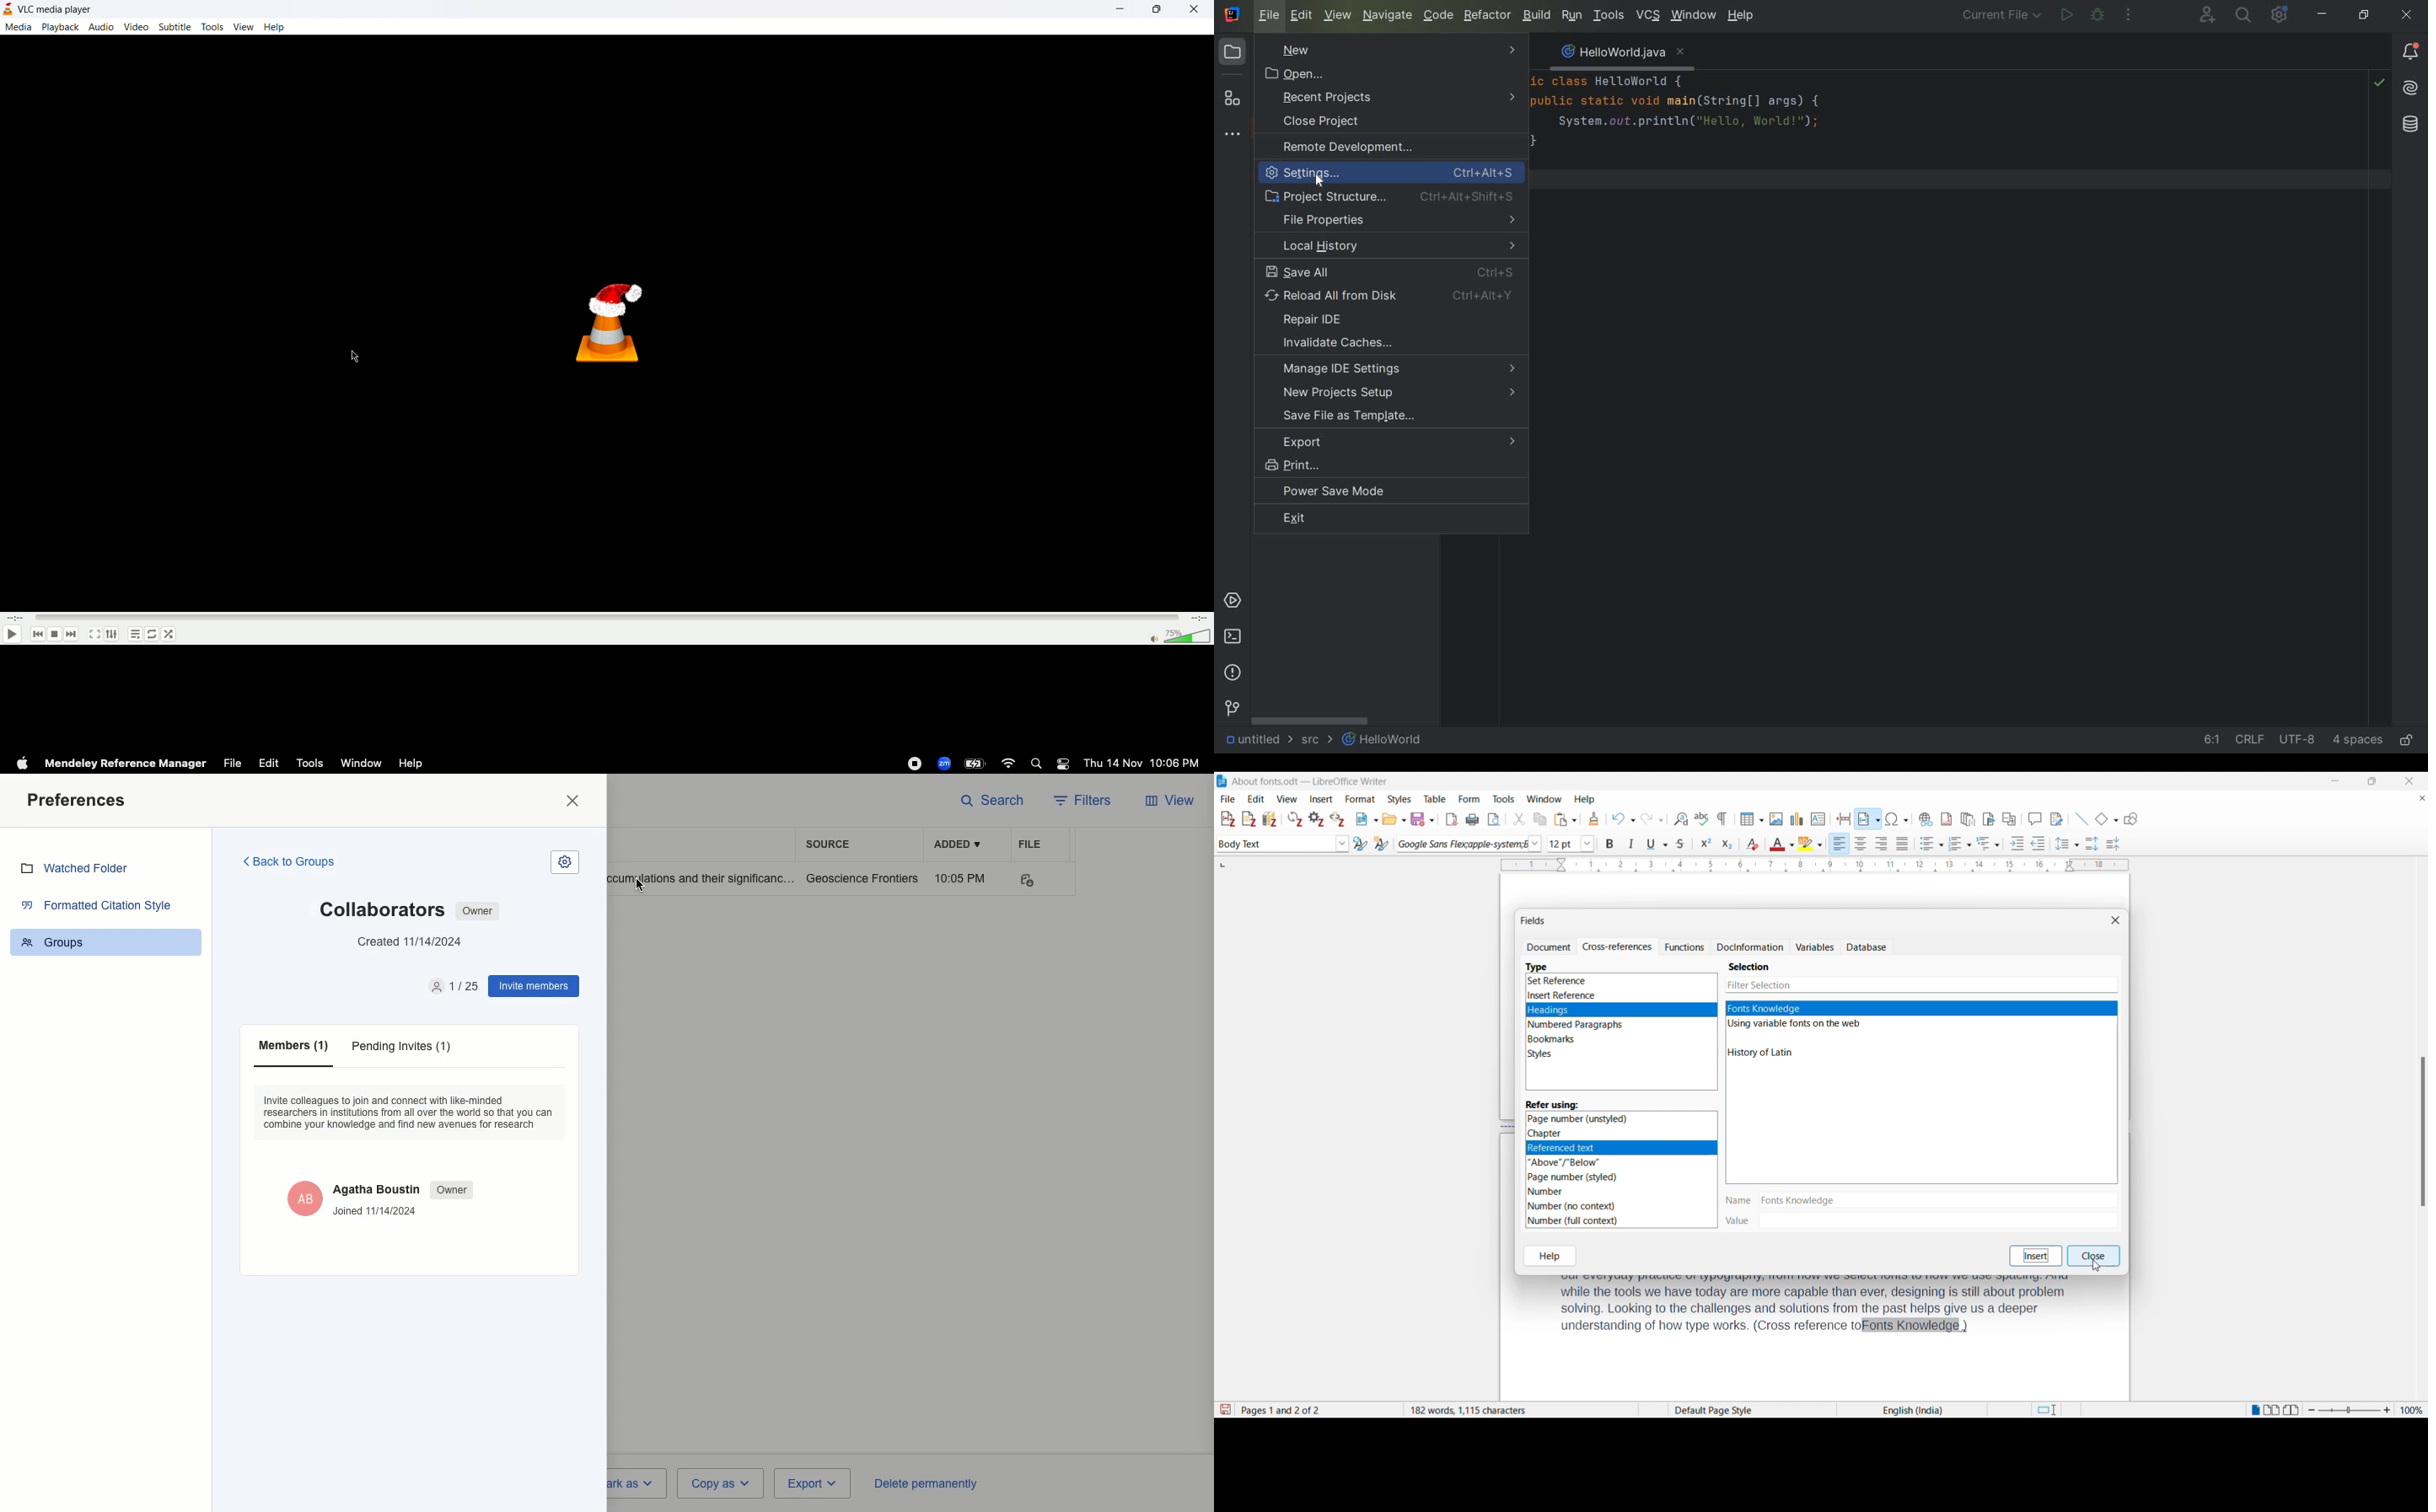 The width and height of the screenshot is (2436, 1512). Describe the element at coordinates (2106, 819) in the screenshot. I see `Current basic shape and other basic shape options` at that location.